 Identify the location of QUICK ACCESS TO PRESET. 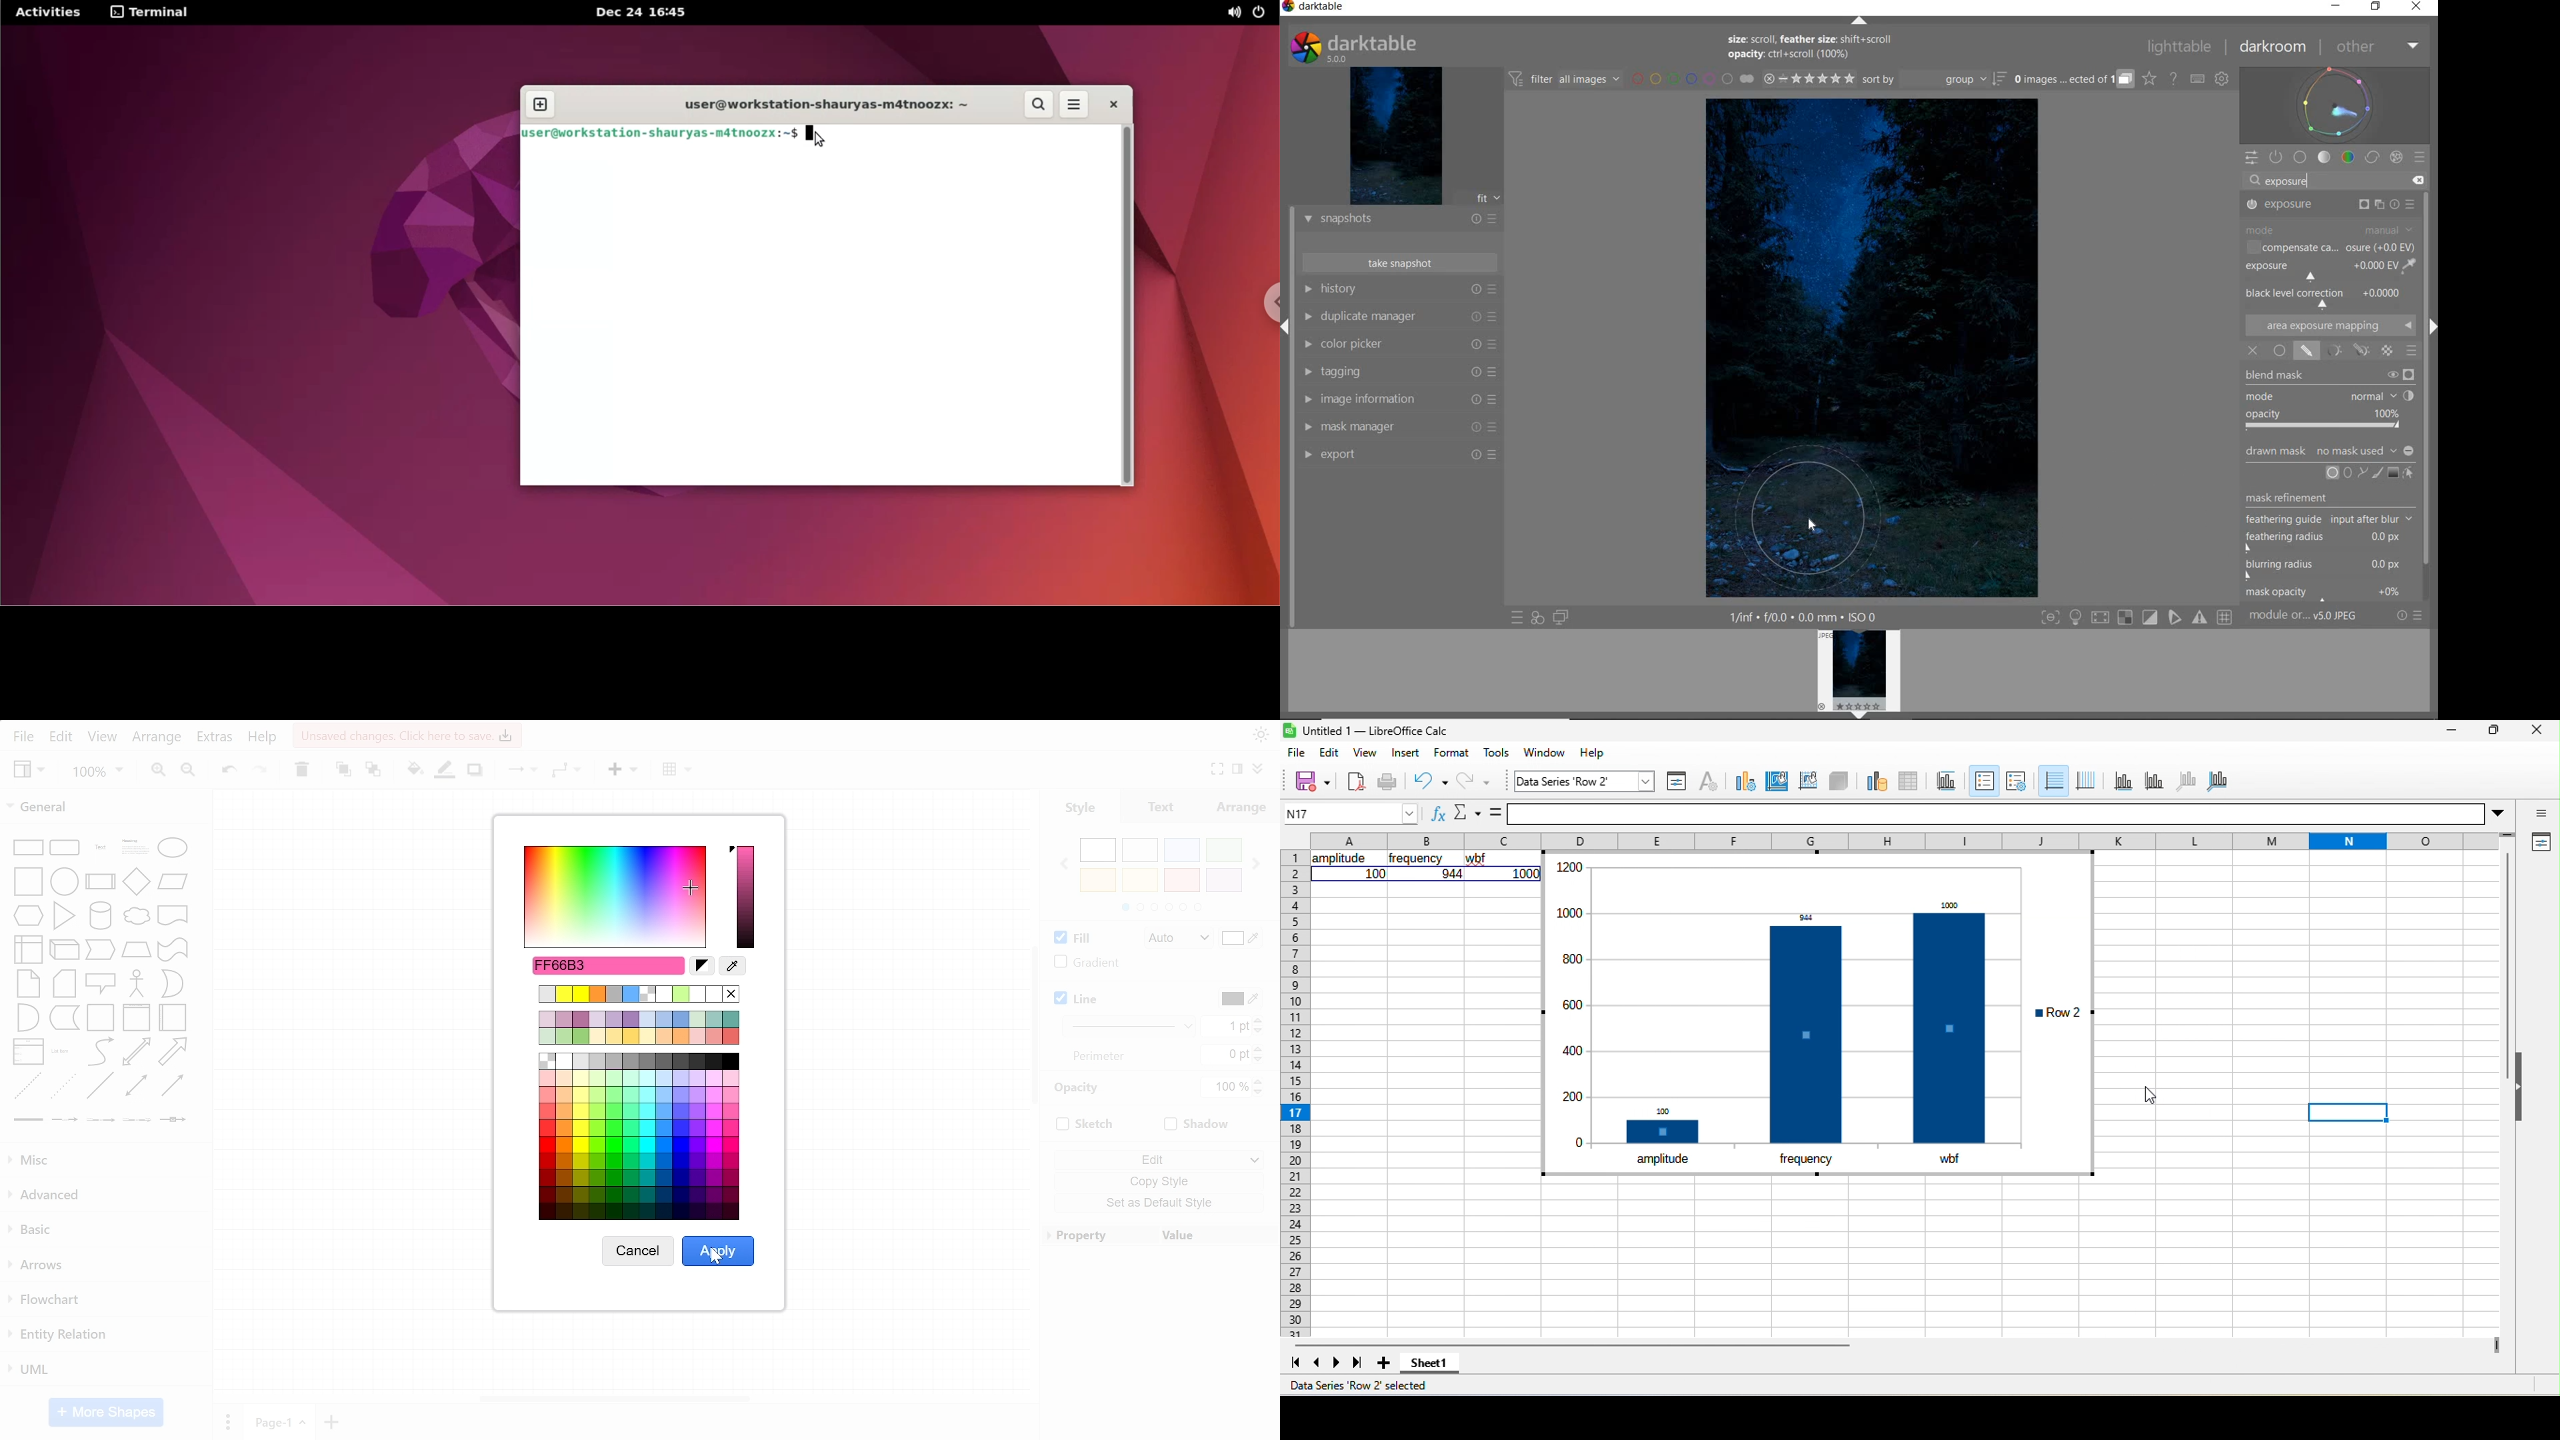
(1518, 618).